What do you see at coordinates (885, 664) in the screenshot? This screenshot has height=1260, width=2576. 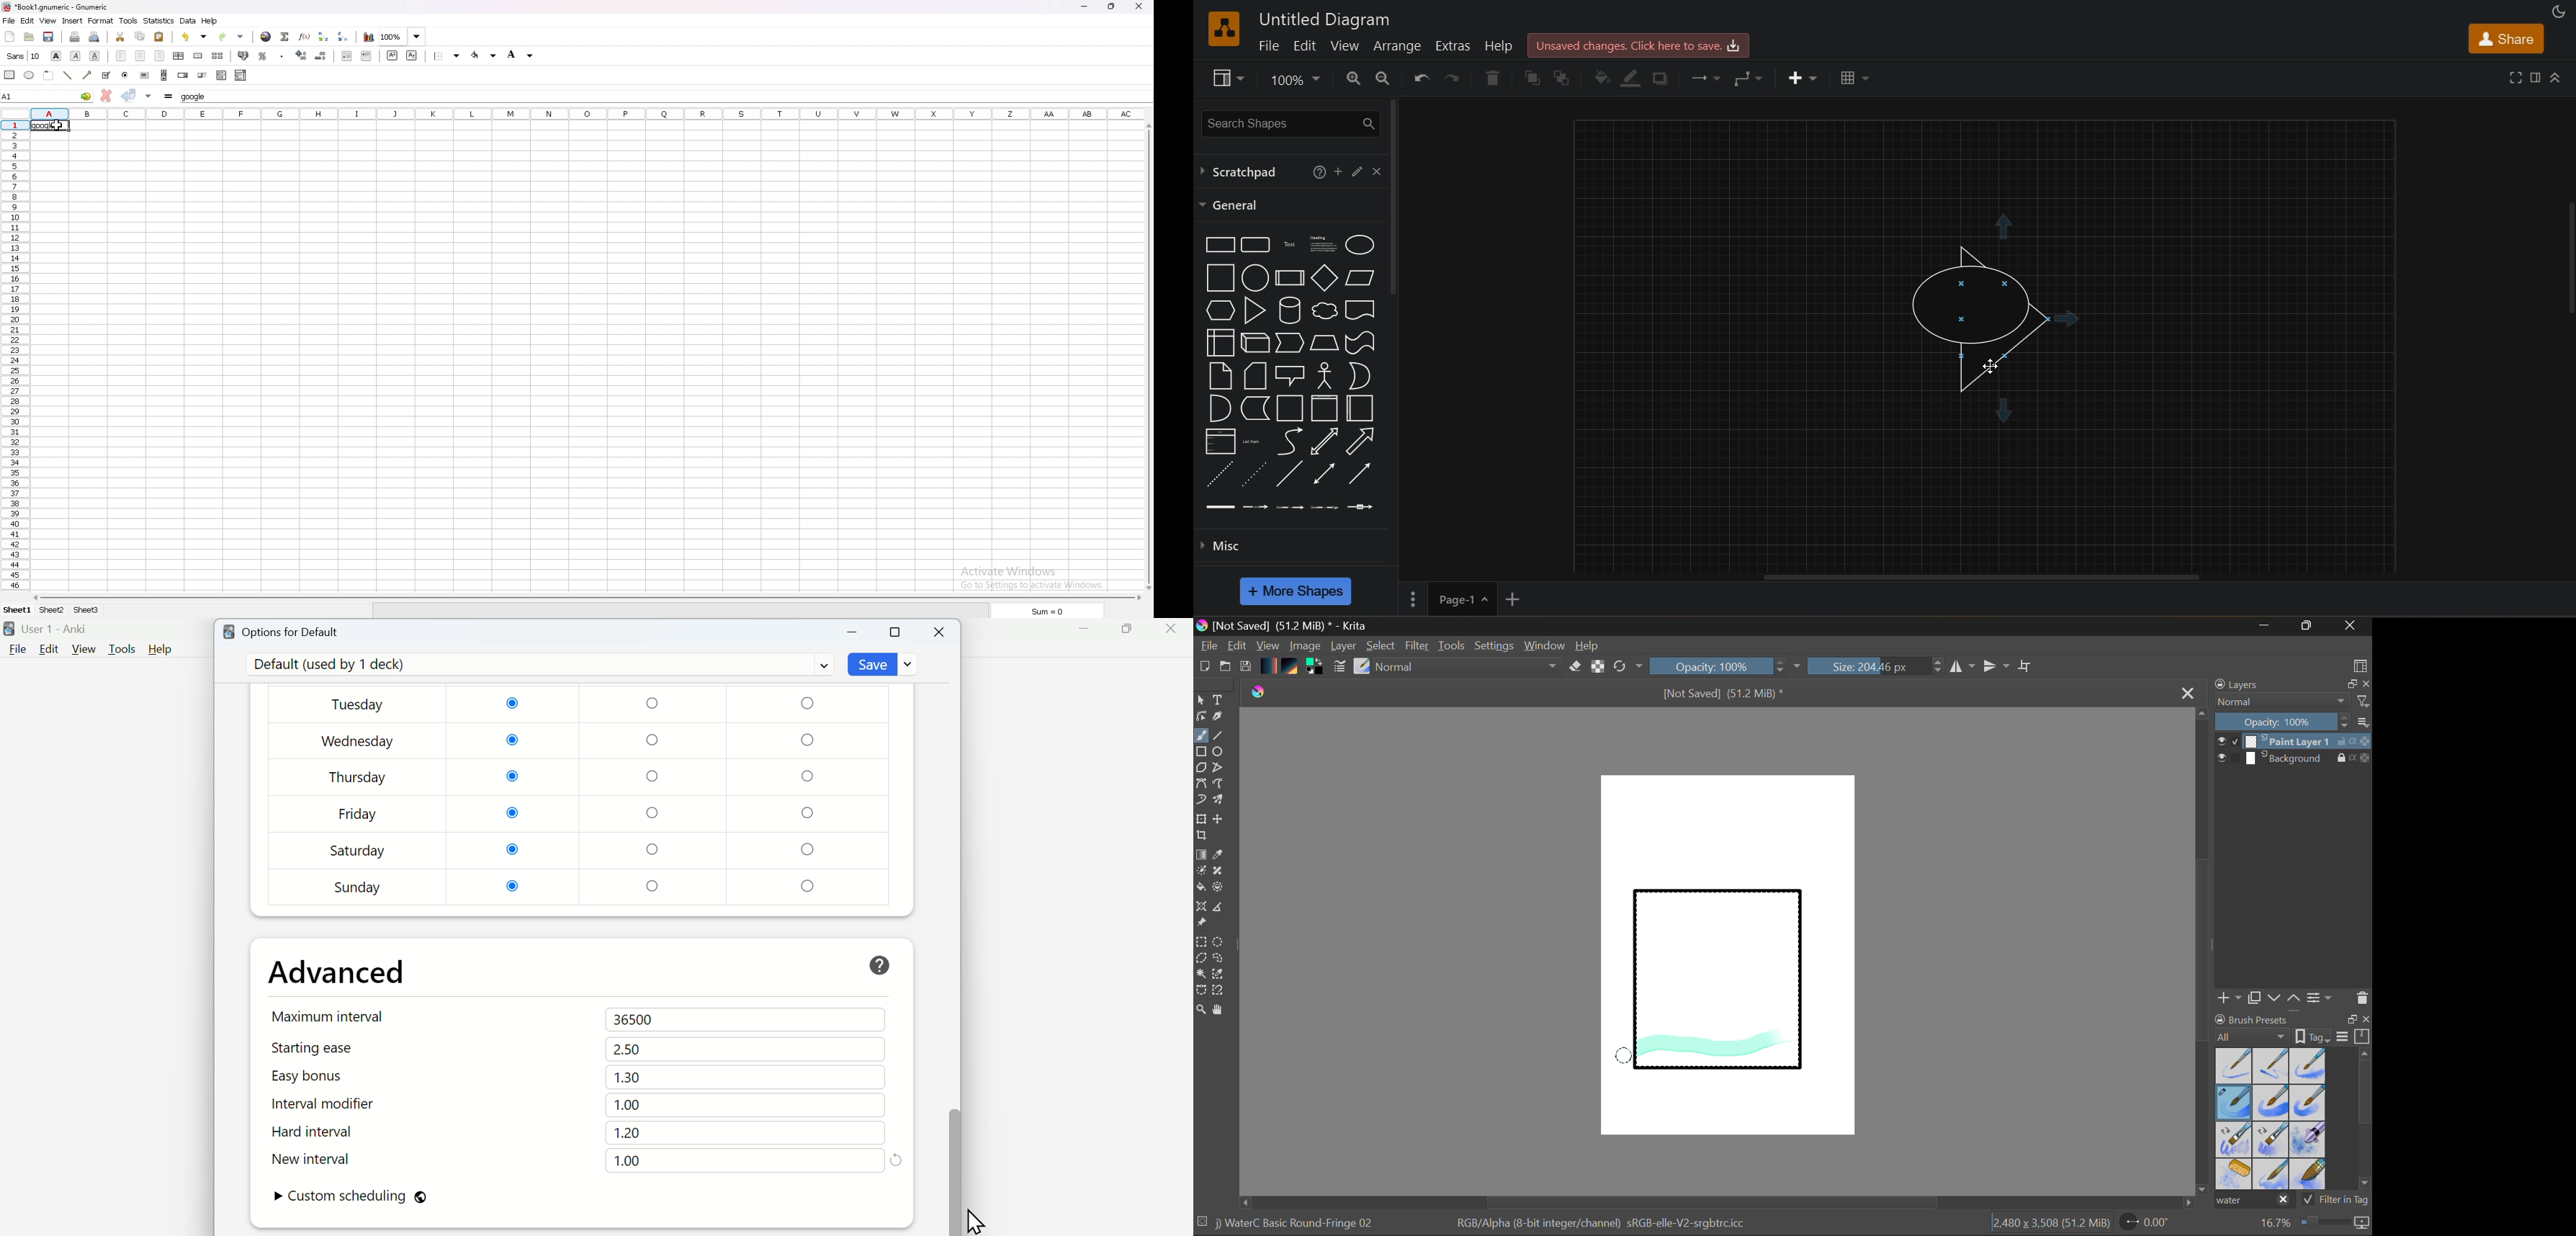 I see `Save` at bounding box center [885, 664].